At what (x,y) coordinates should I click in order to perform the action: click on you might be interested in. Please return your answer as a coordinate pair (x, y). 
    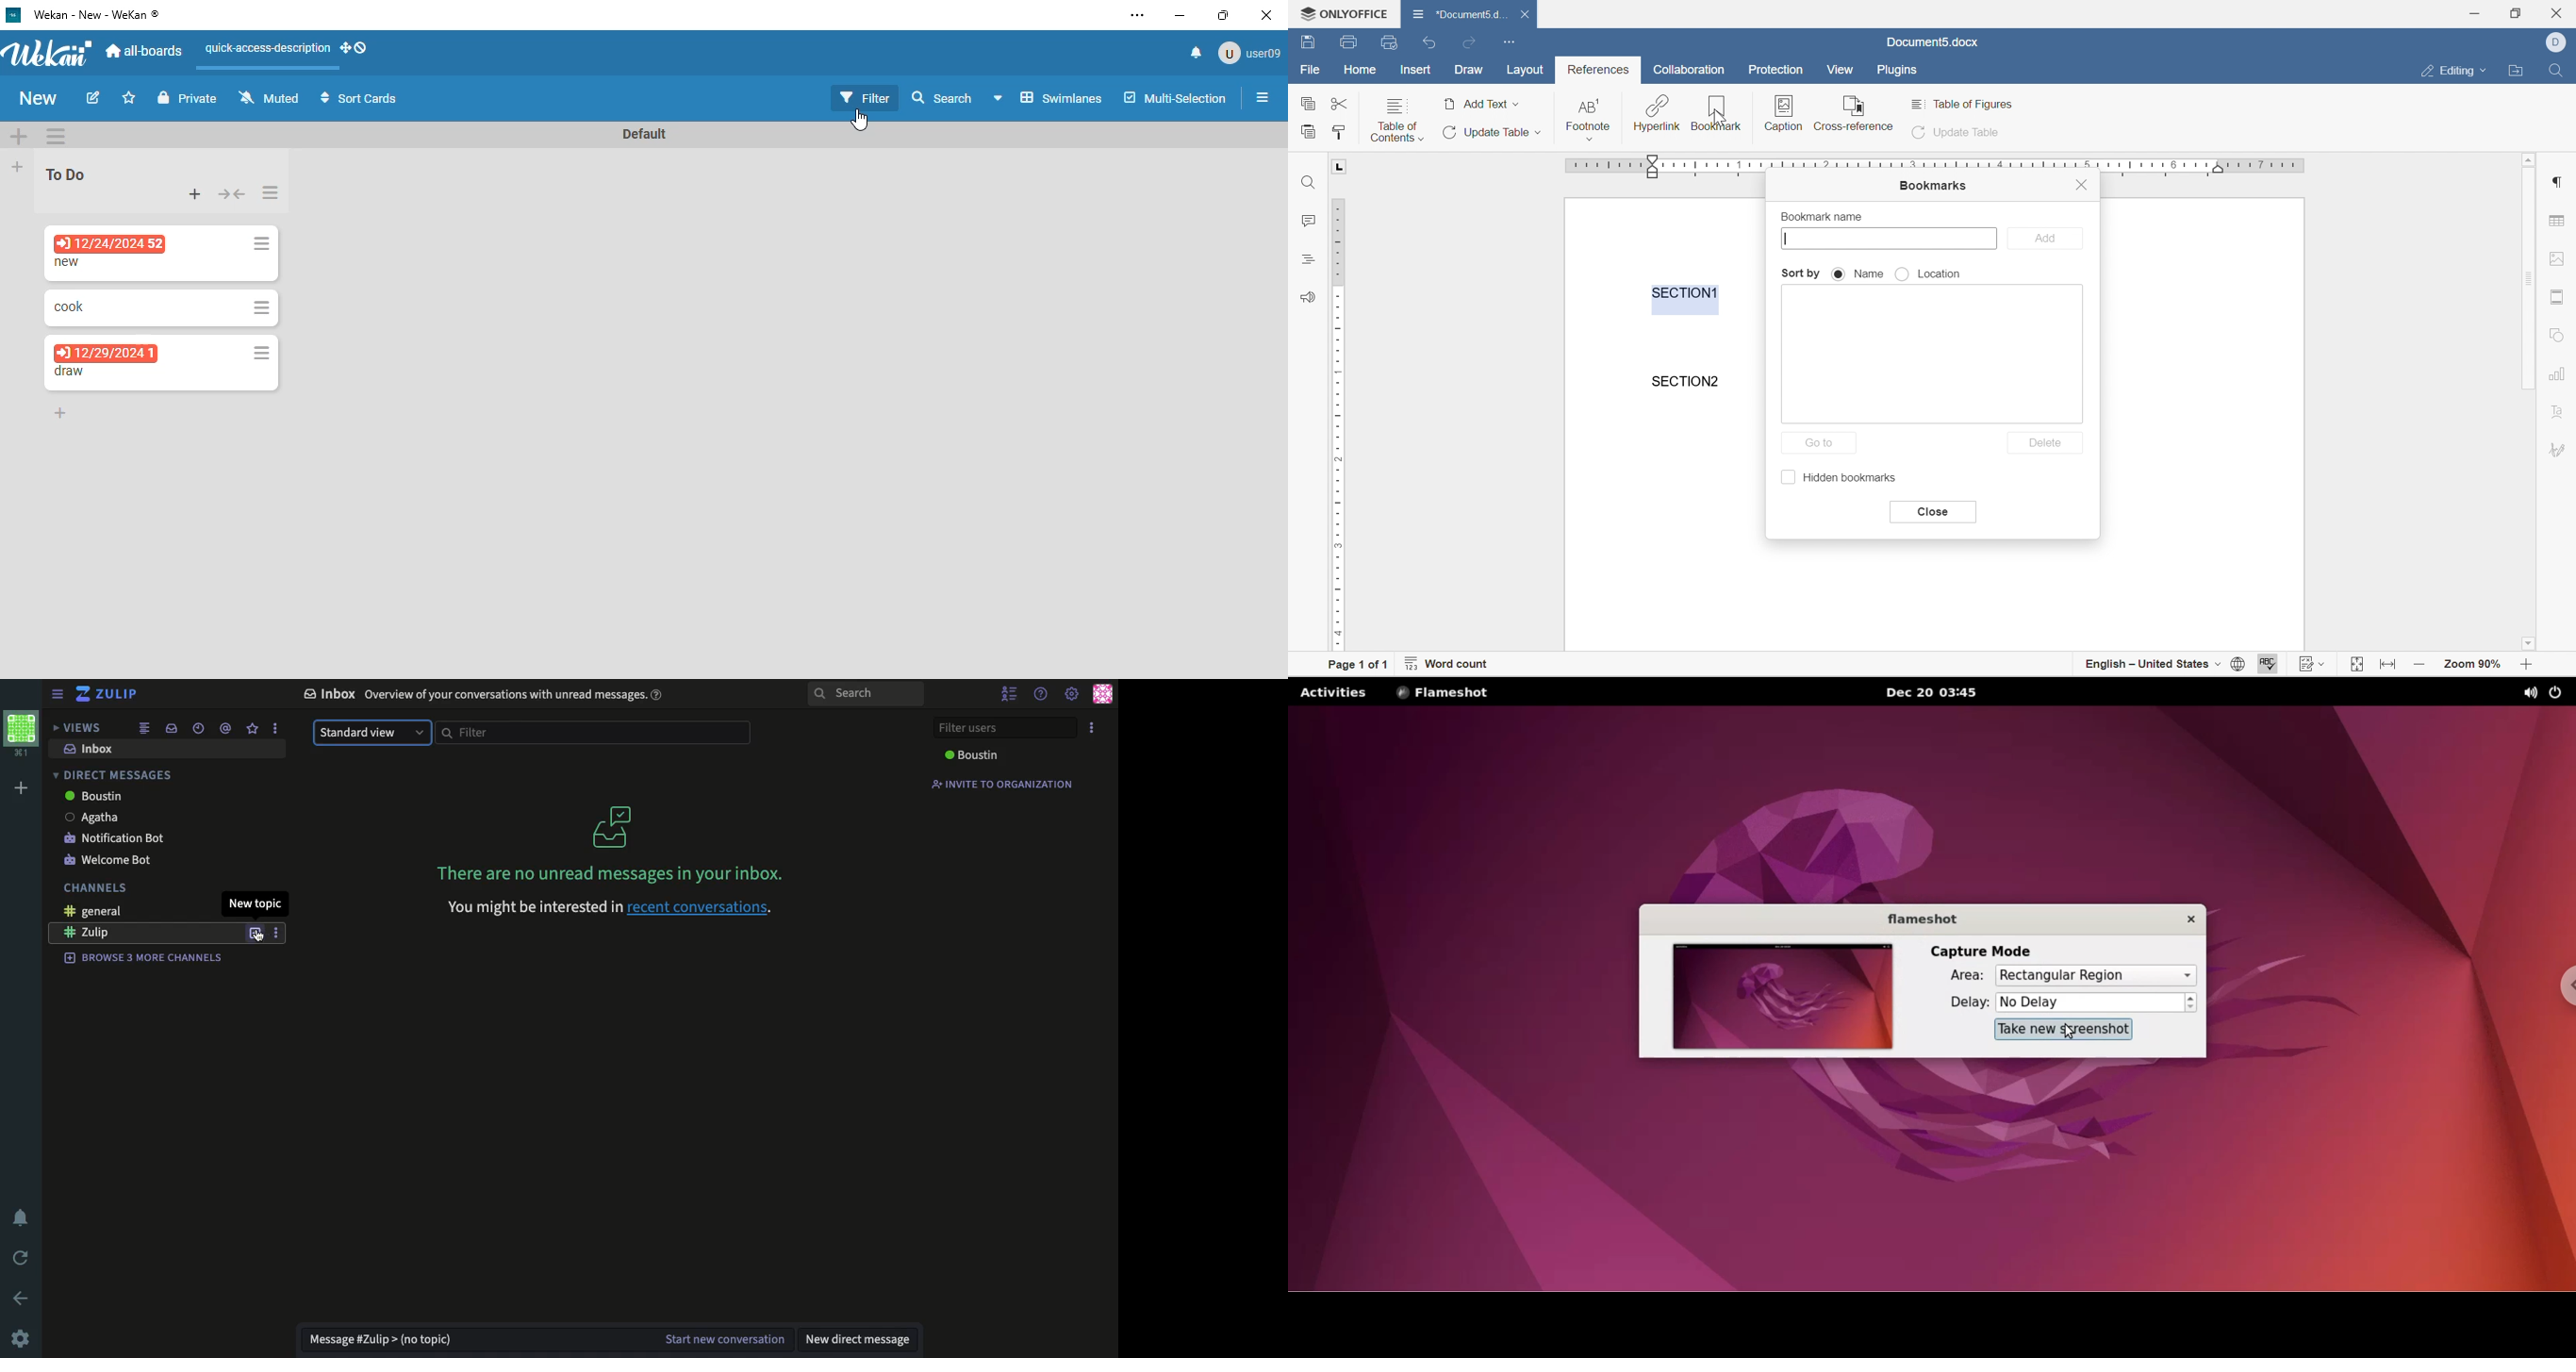
    Looking at the image, I should click on (530, 907).